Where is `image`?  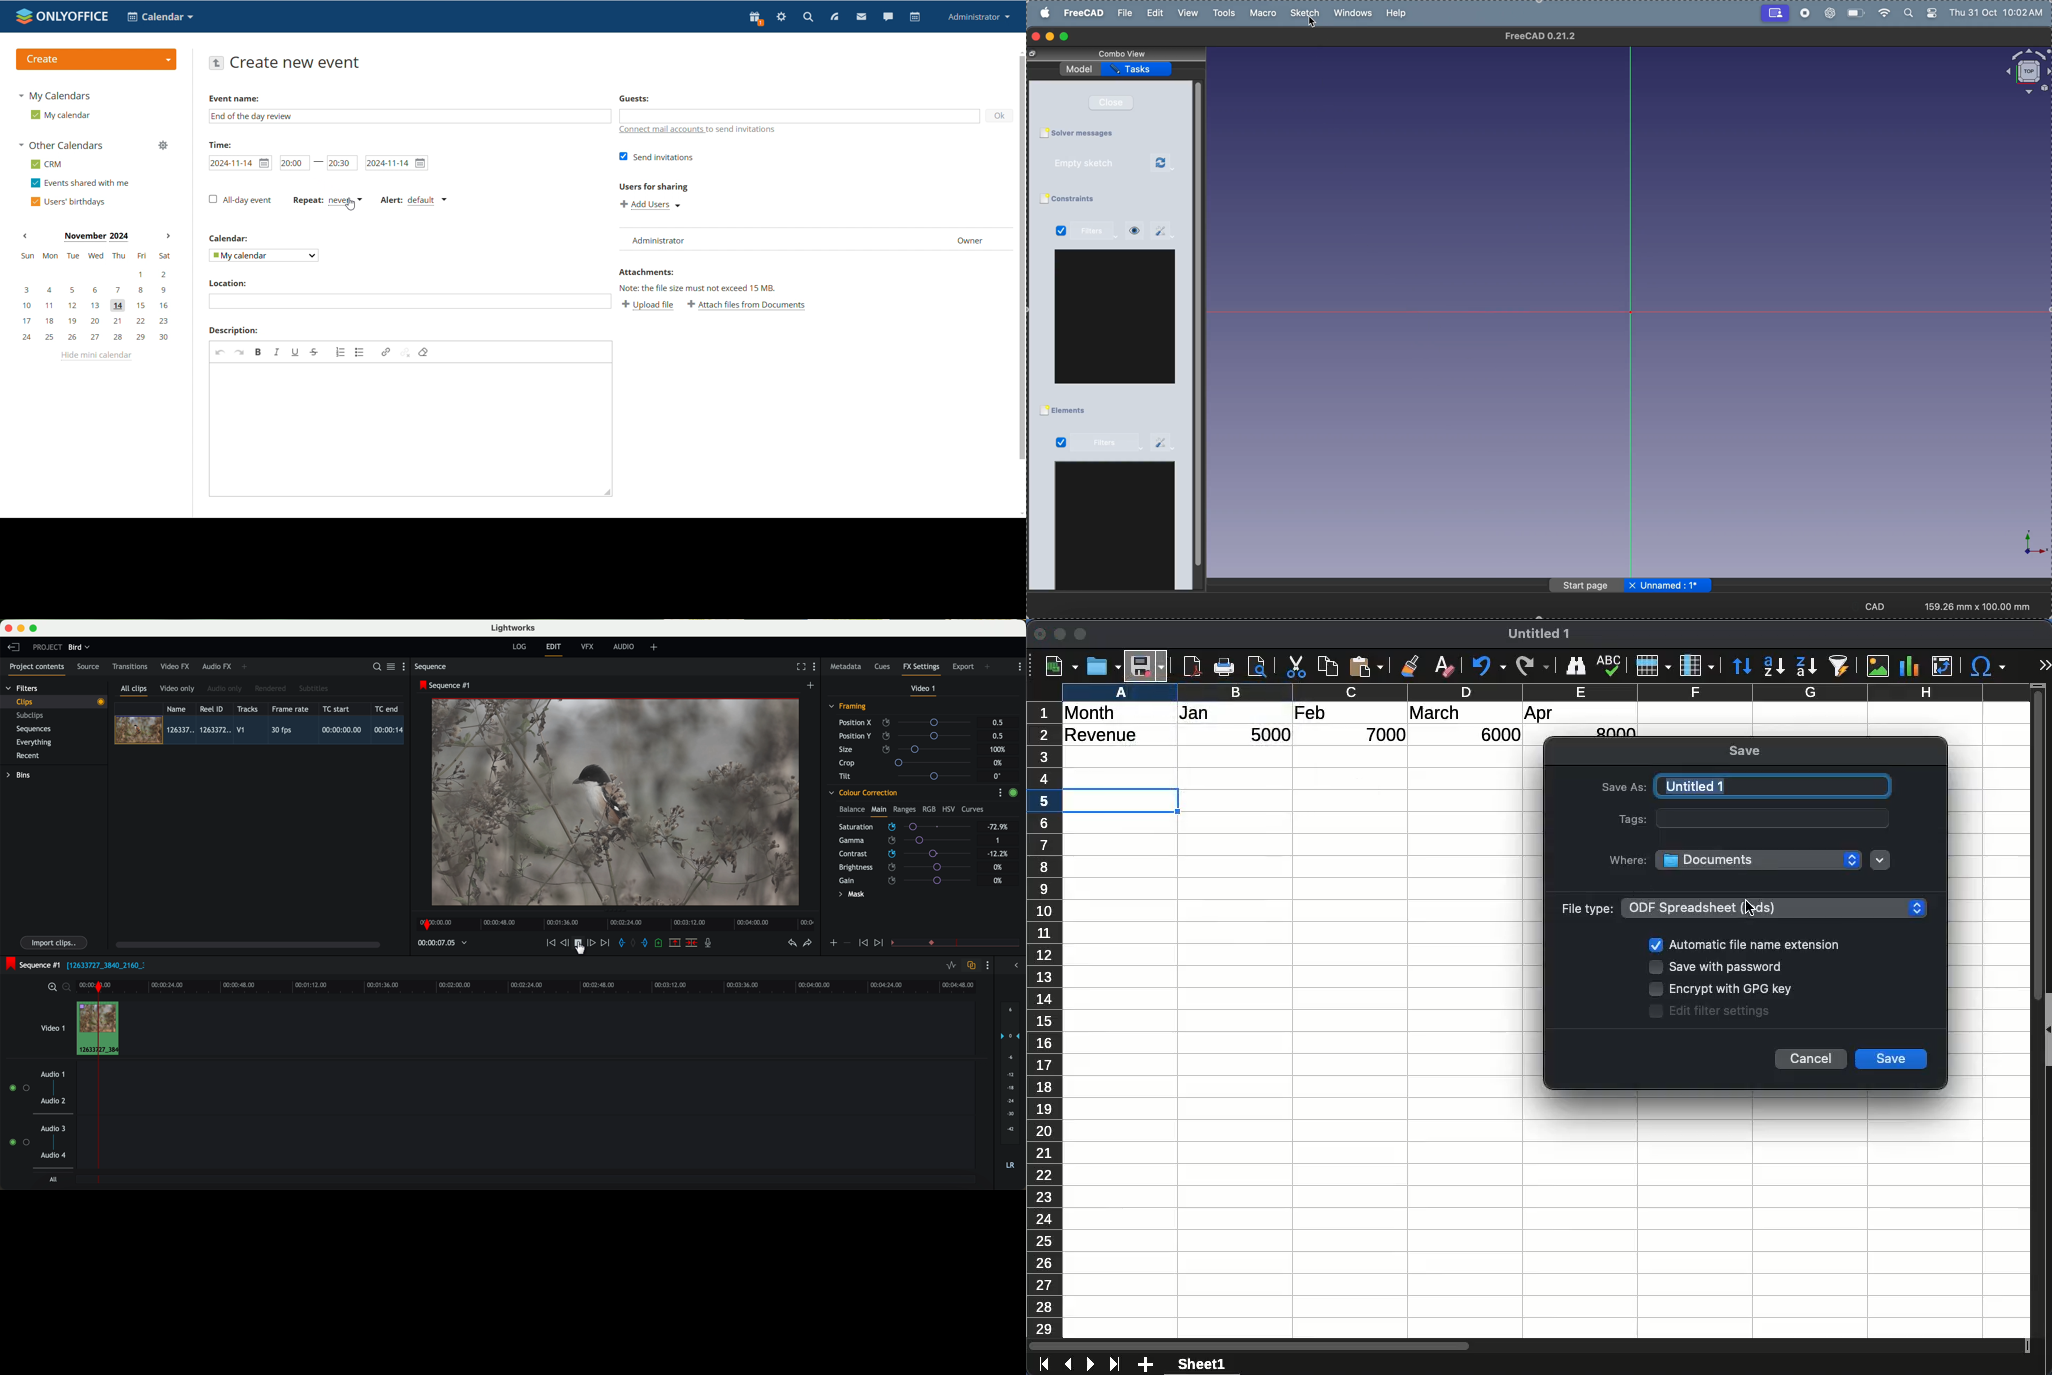 image is located at coordinates (1877, 666).